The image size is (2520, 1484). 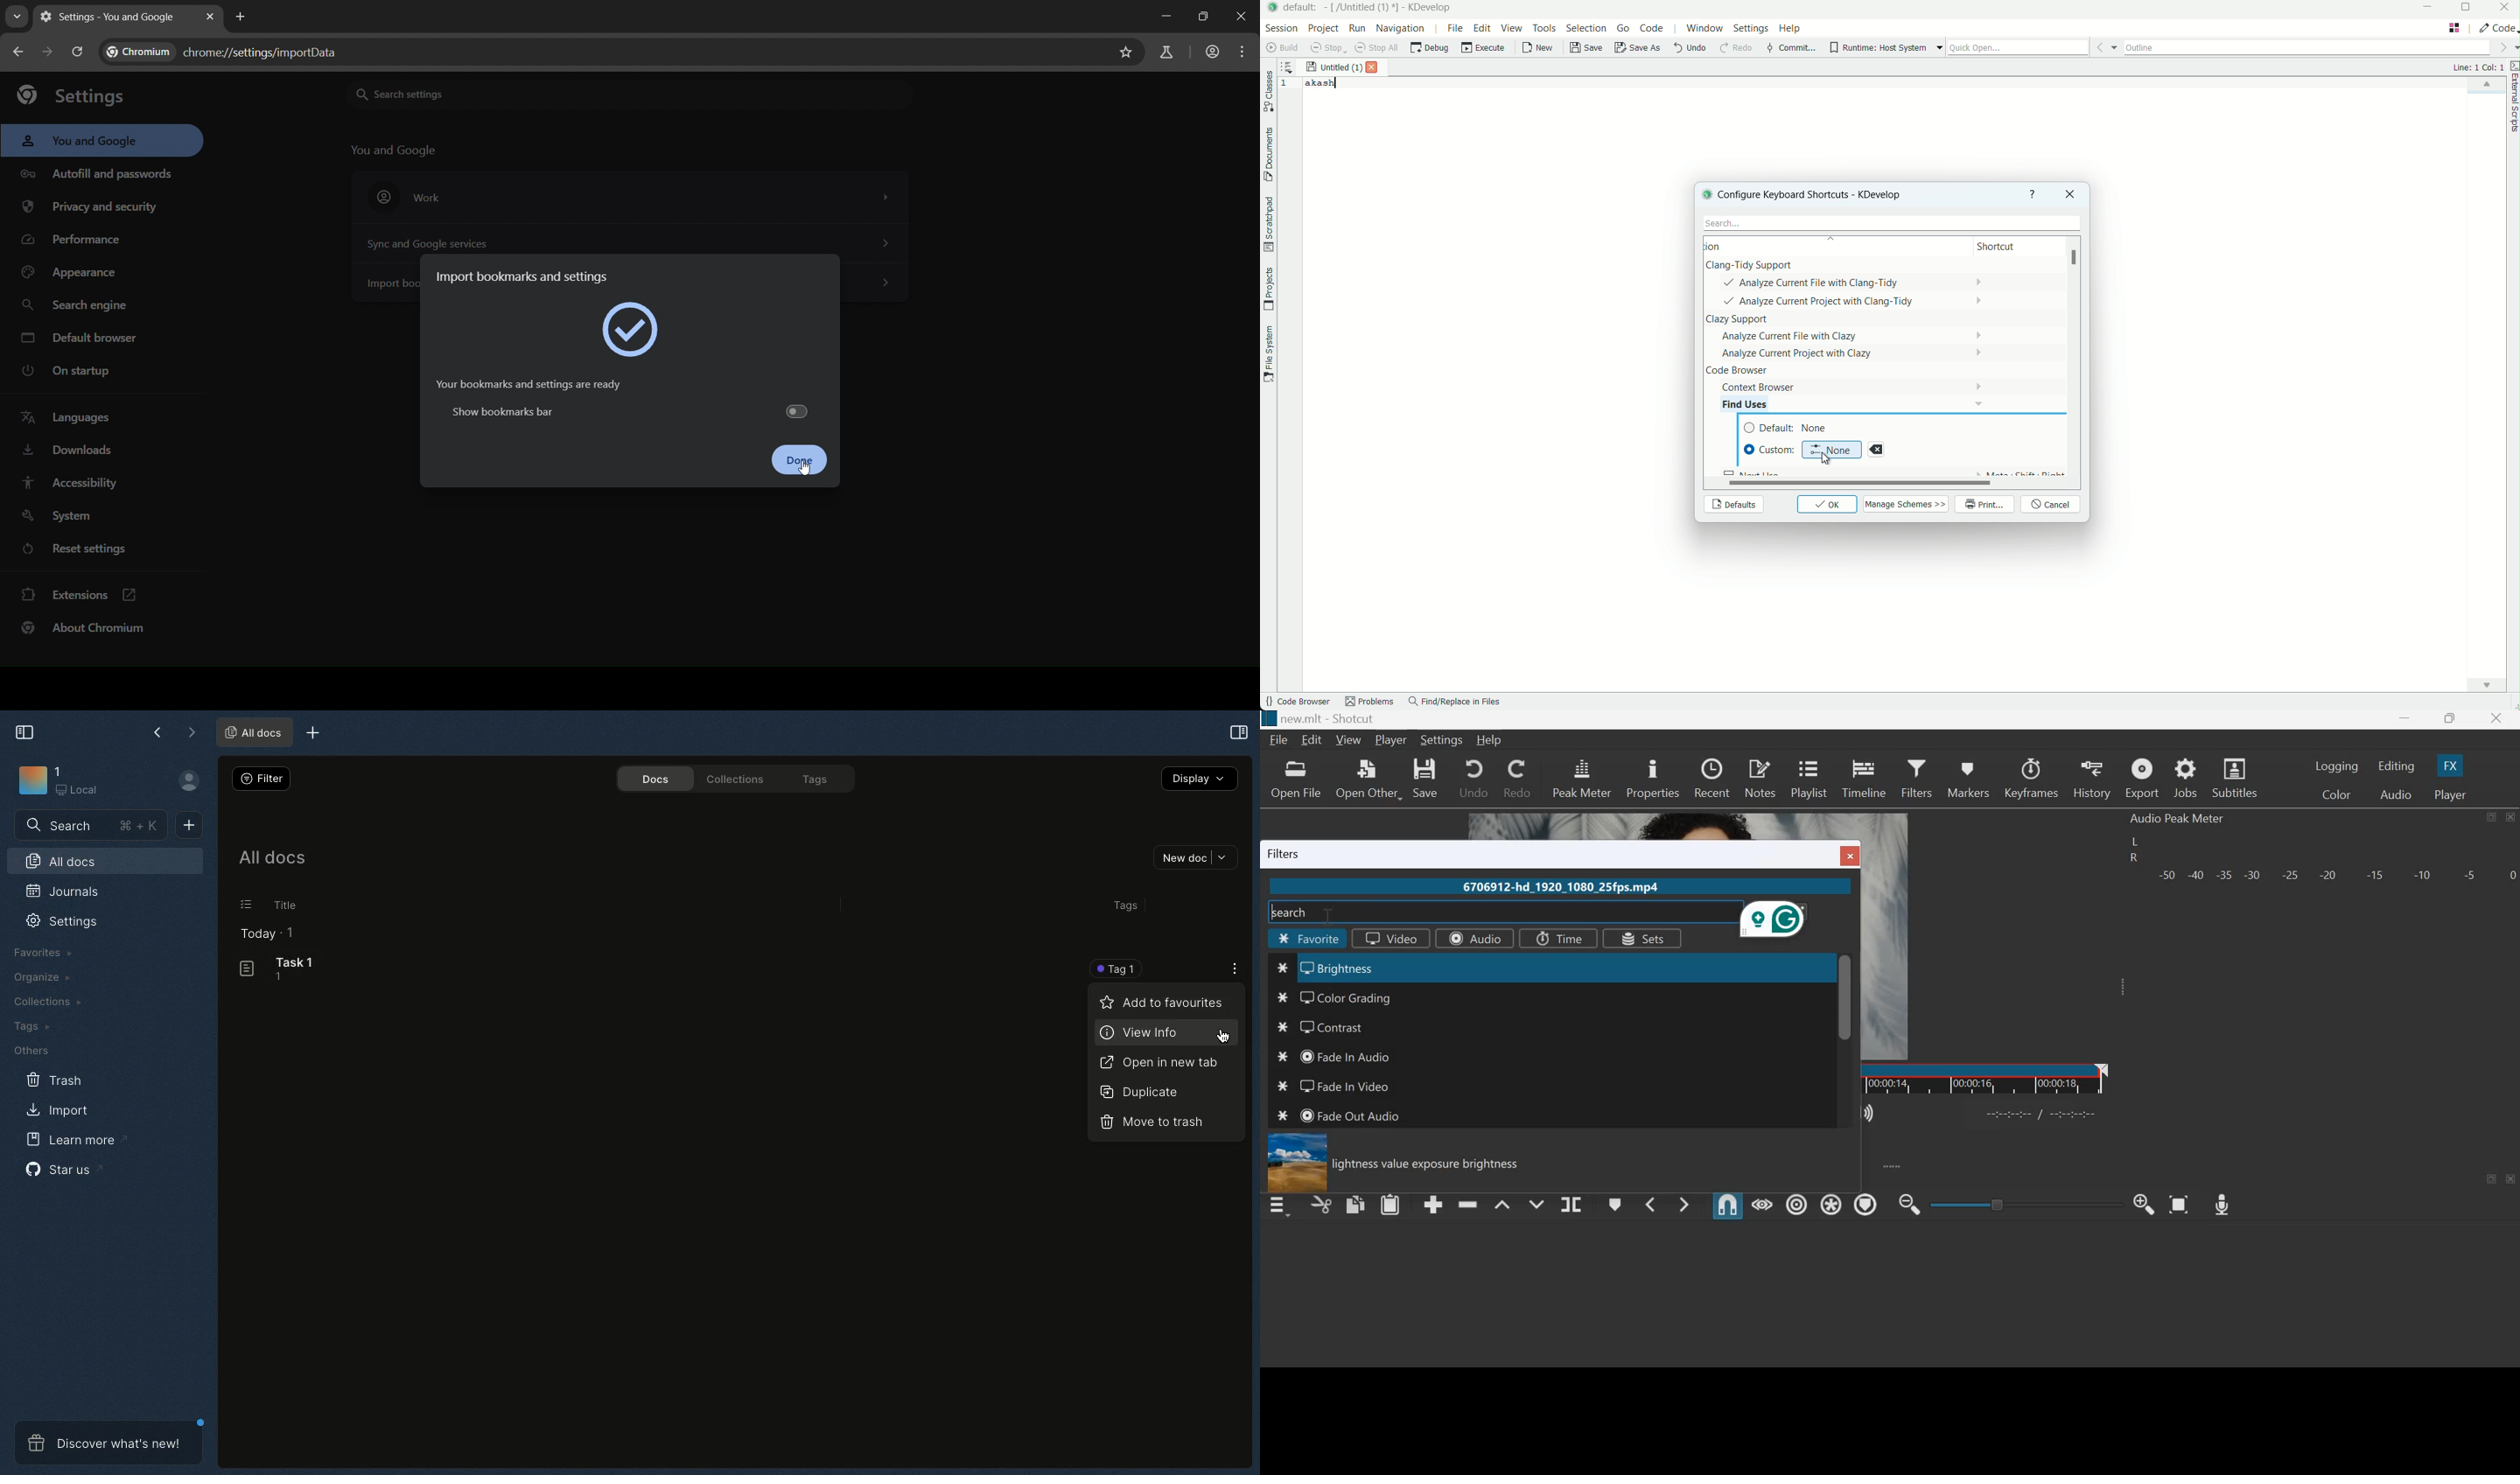 What do you see at coordinates (1162, 53) in the screenshot?
I see `search labs` at bounding box center [1162, 53].